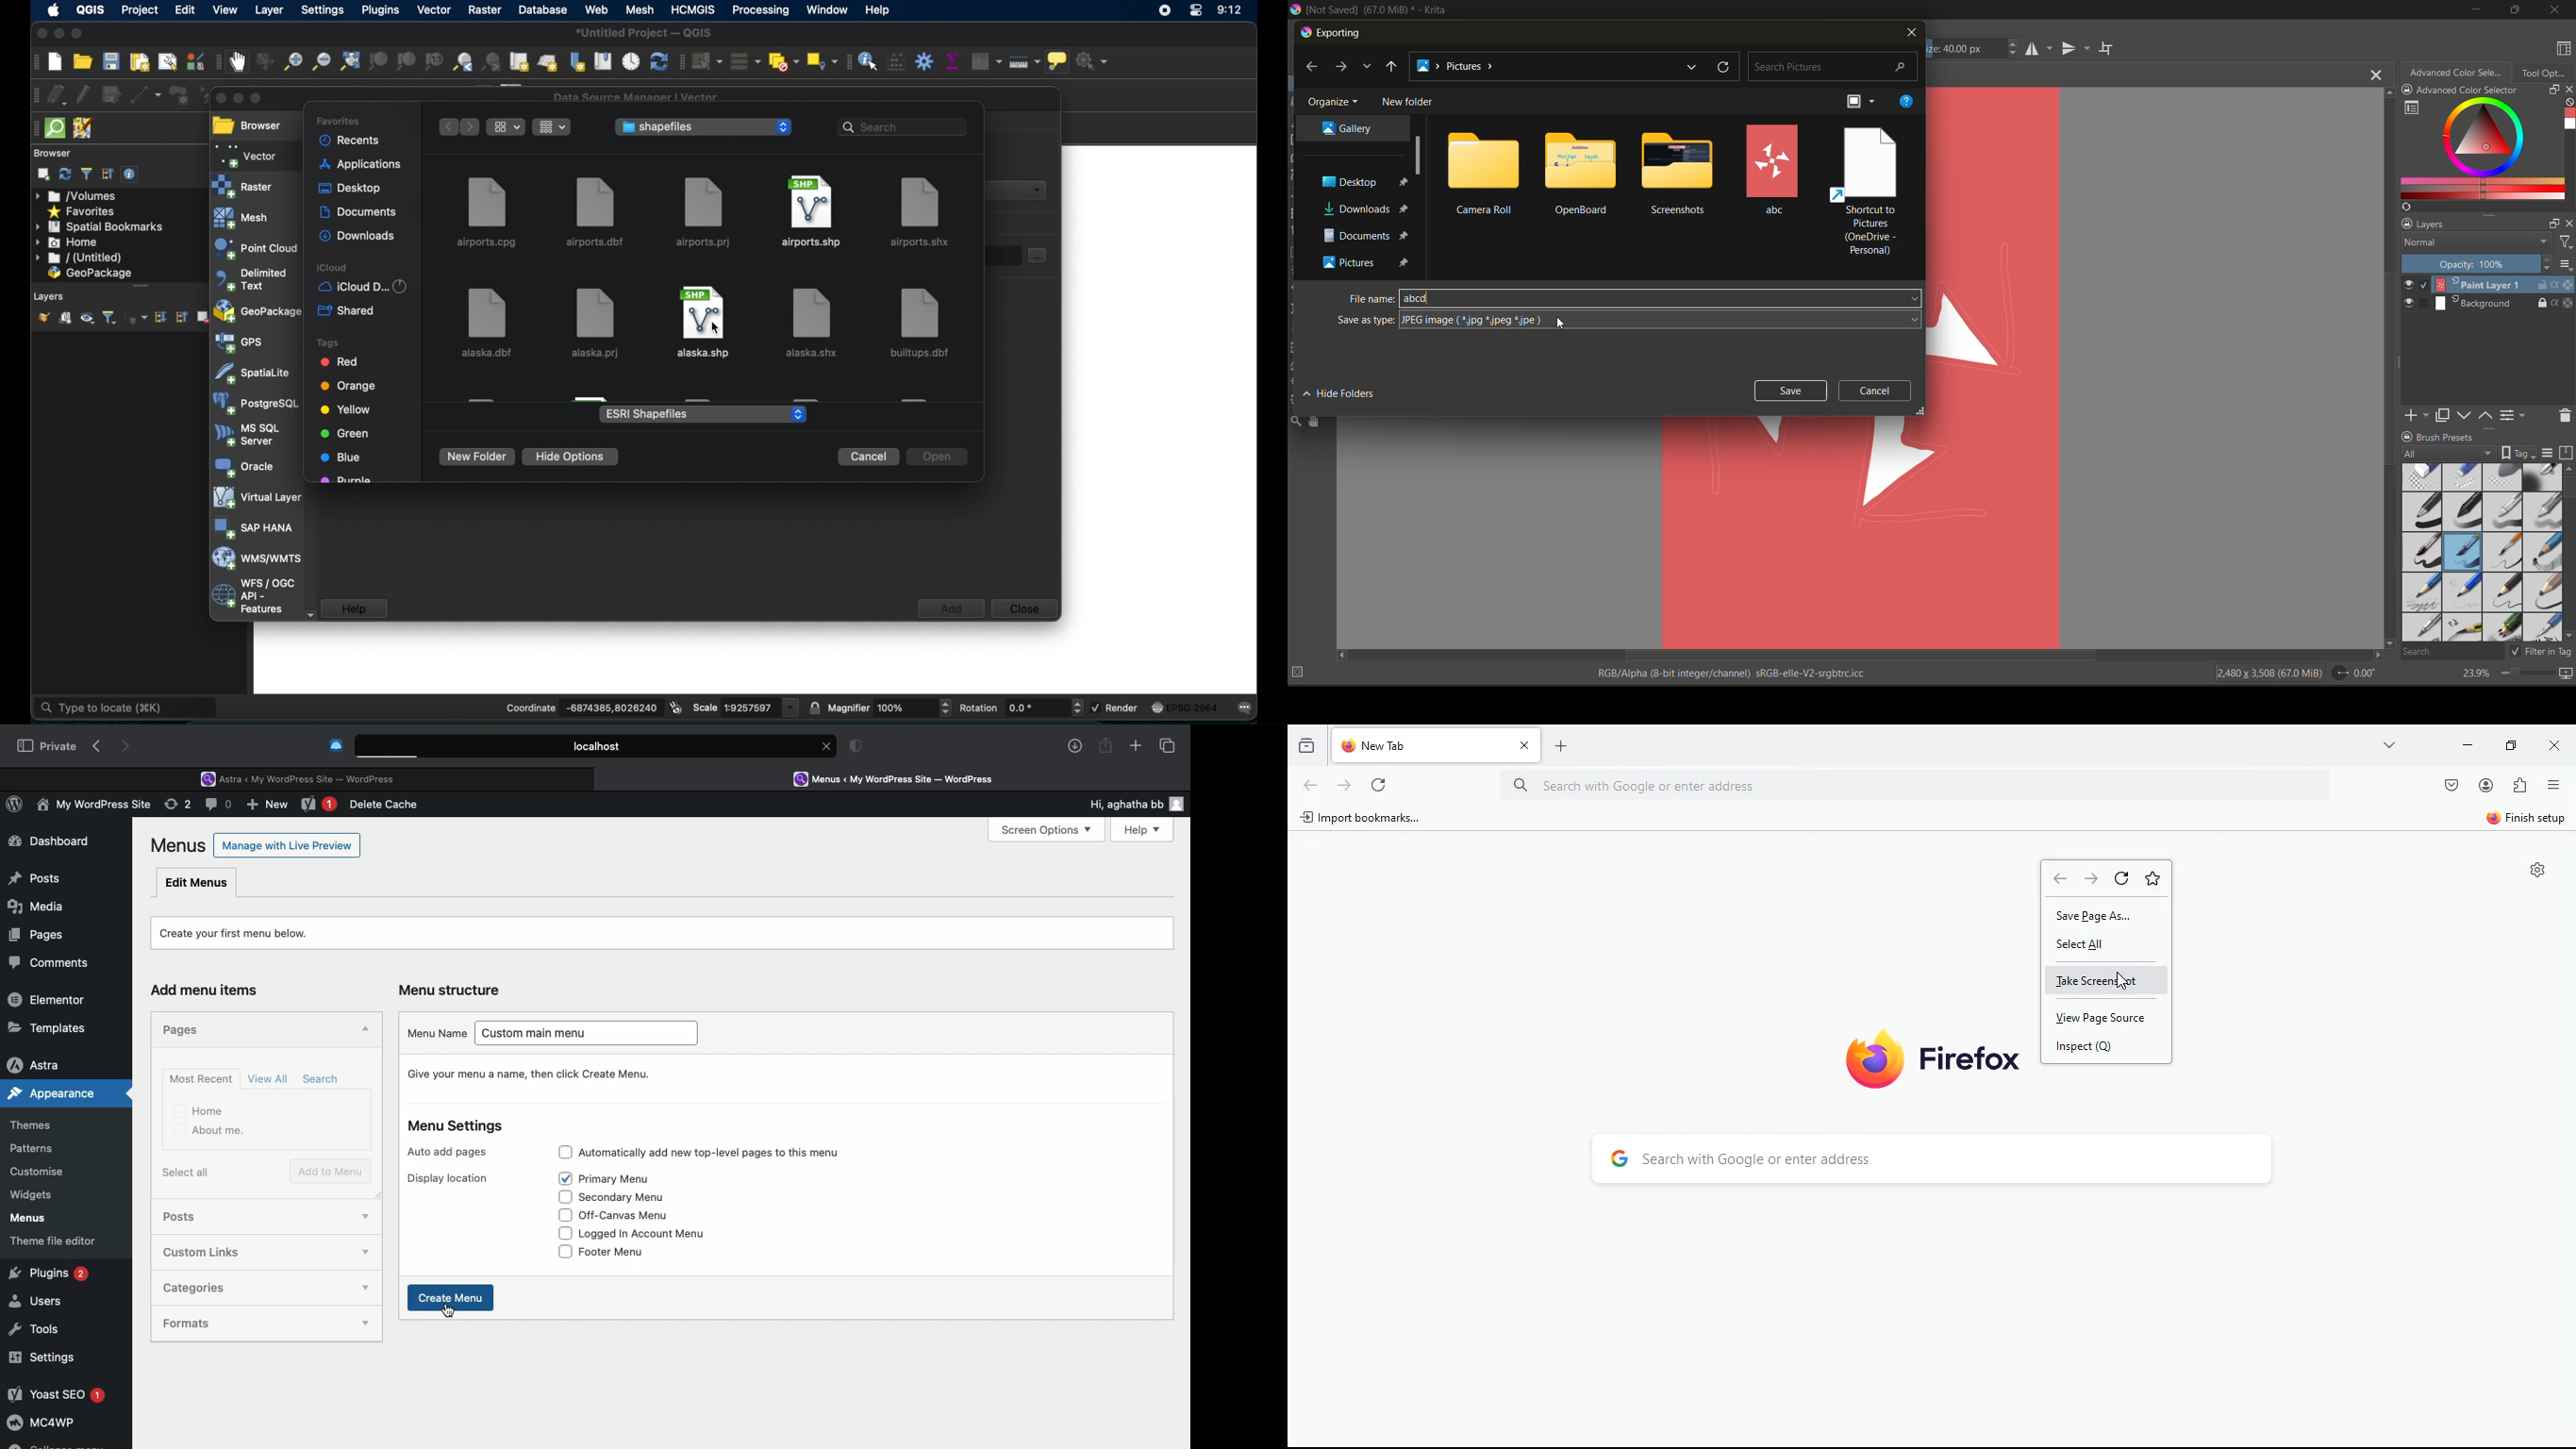 Image resolution: width=2576 pixels, height=1456 pixels. I want to click on up to desktop, so click(1393, 66).